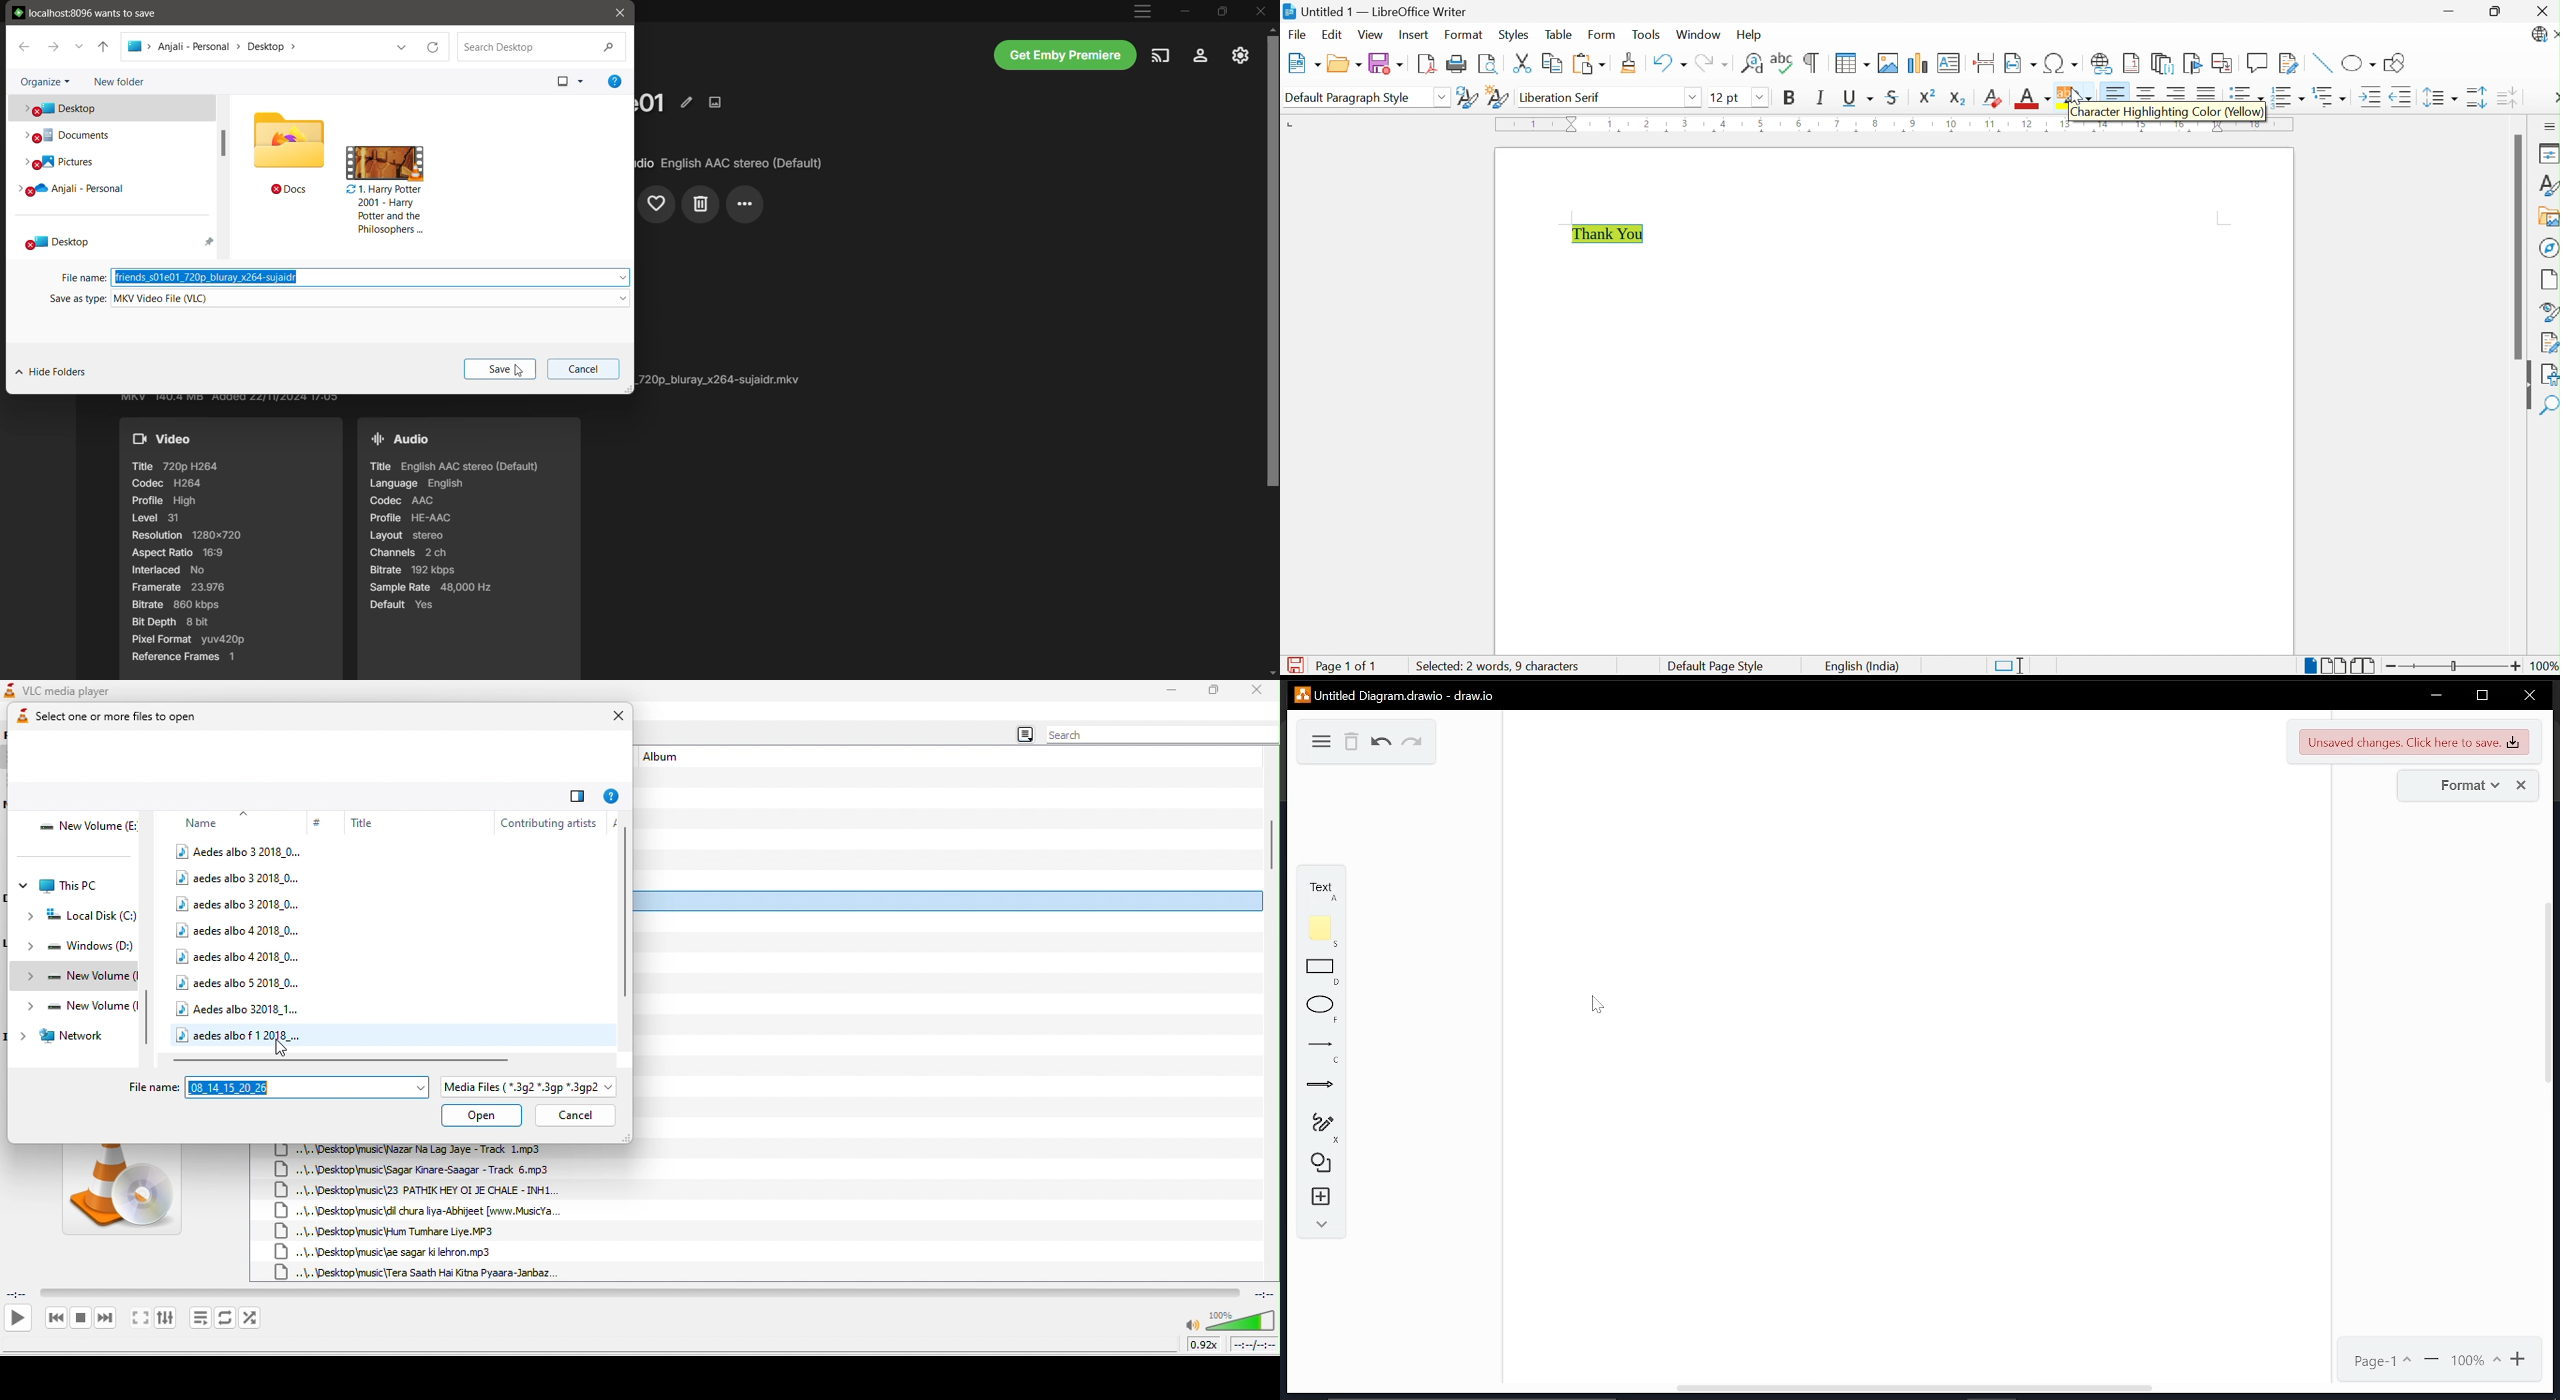  I want to click on zoom in, so click(2521, 1359).